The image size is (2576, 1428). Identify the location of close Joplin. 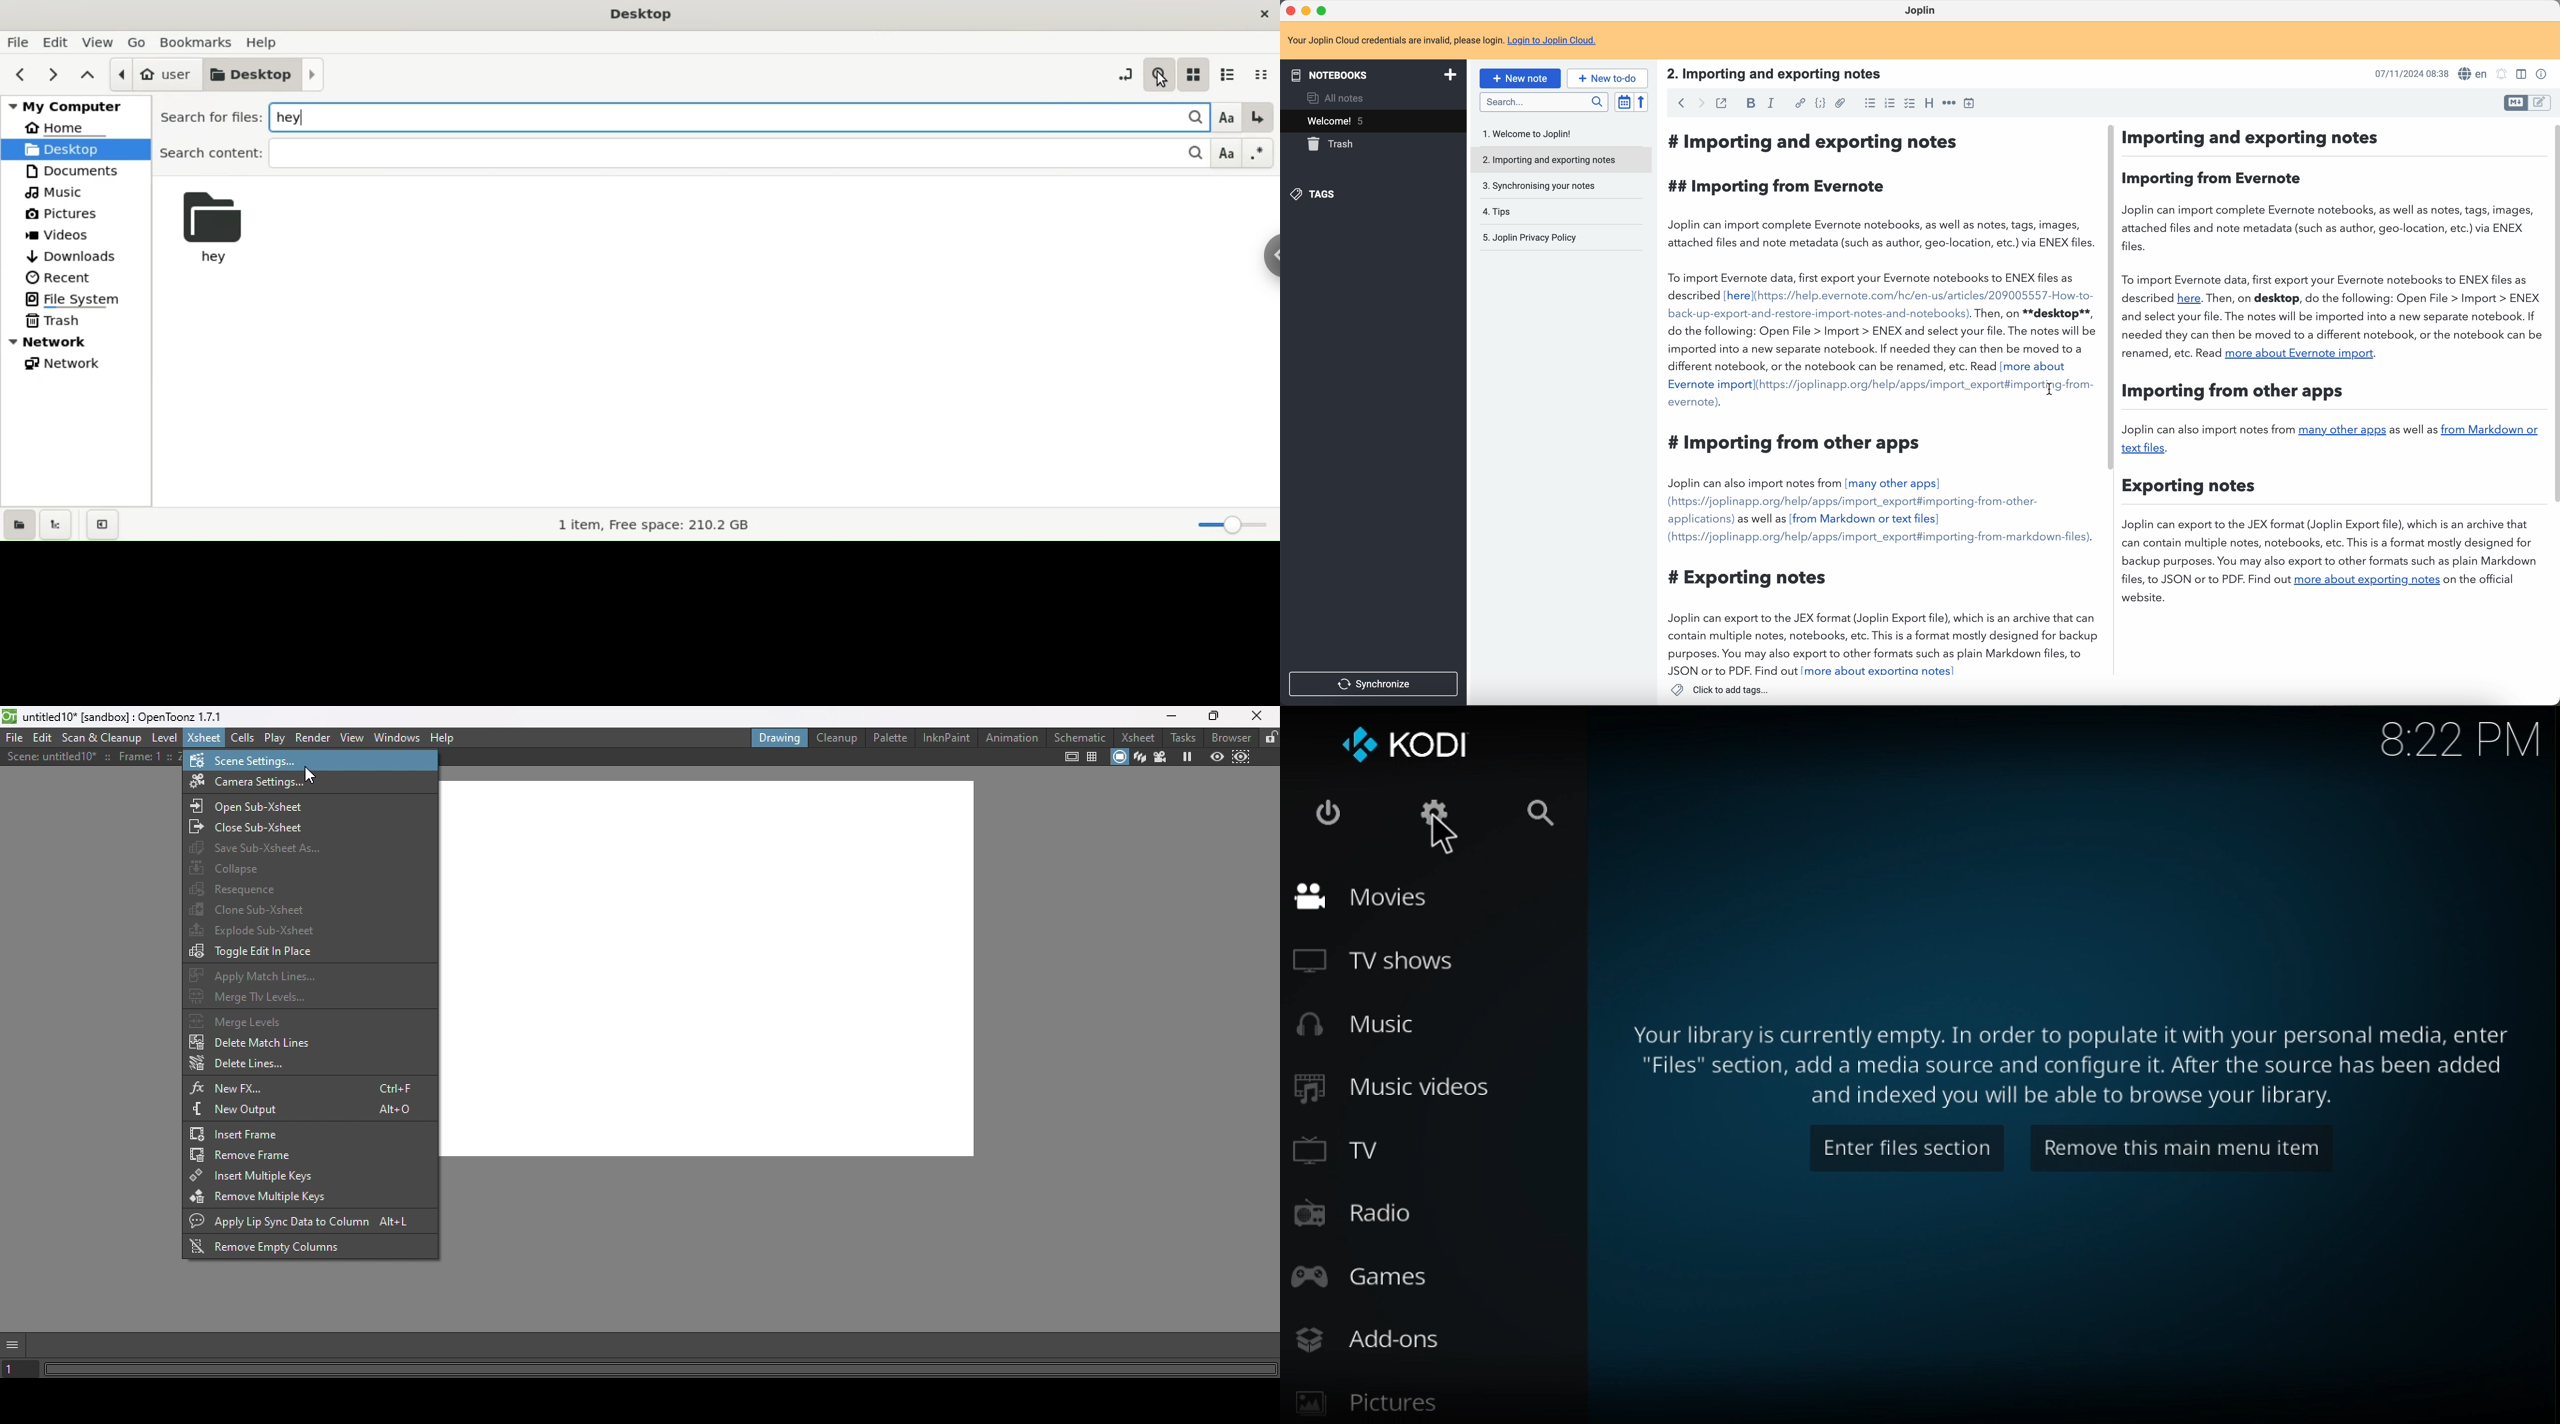
(1290, 11).